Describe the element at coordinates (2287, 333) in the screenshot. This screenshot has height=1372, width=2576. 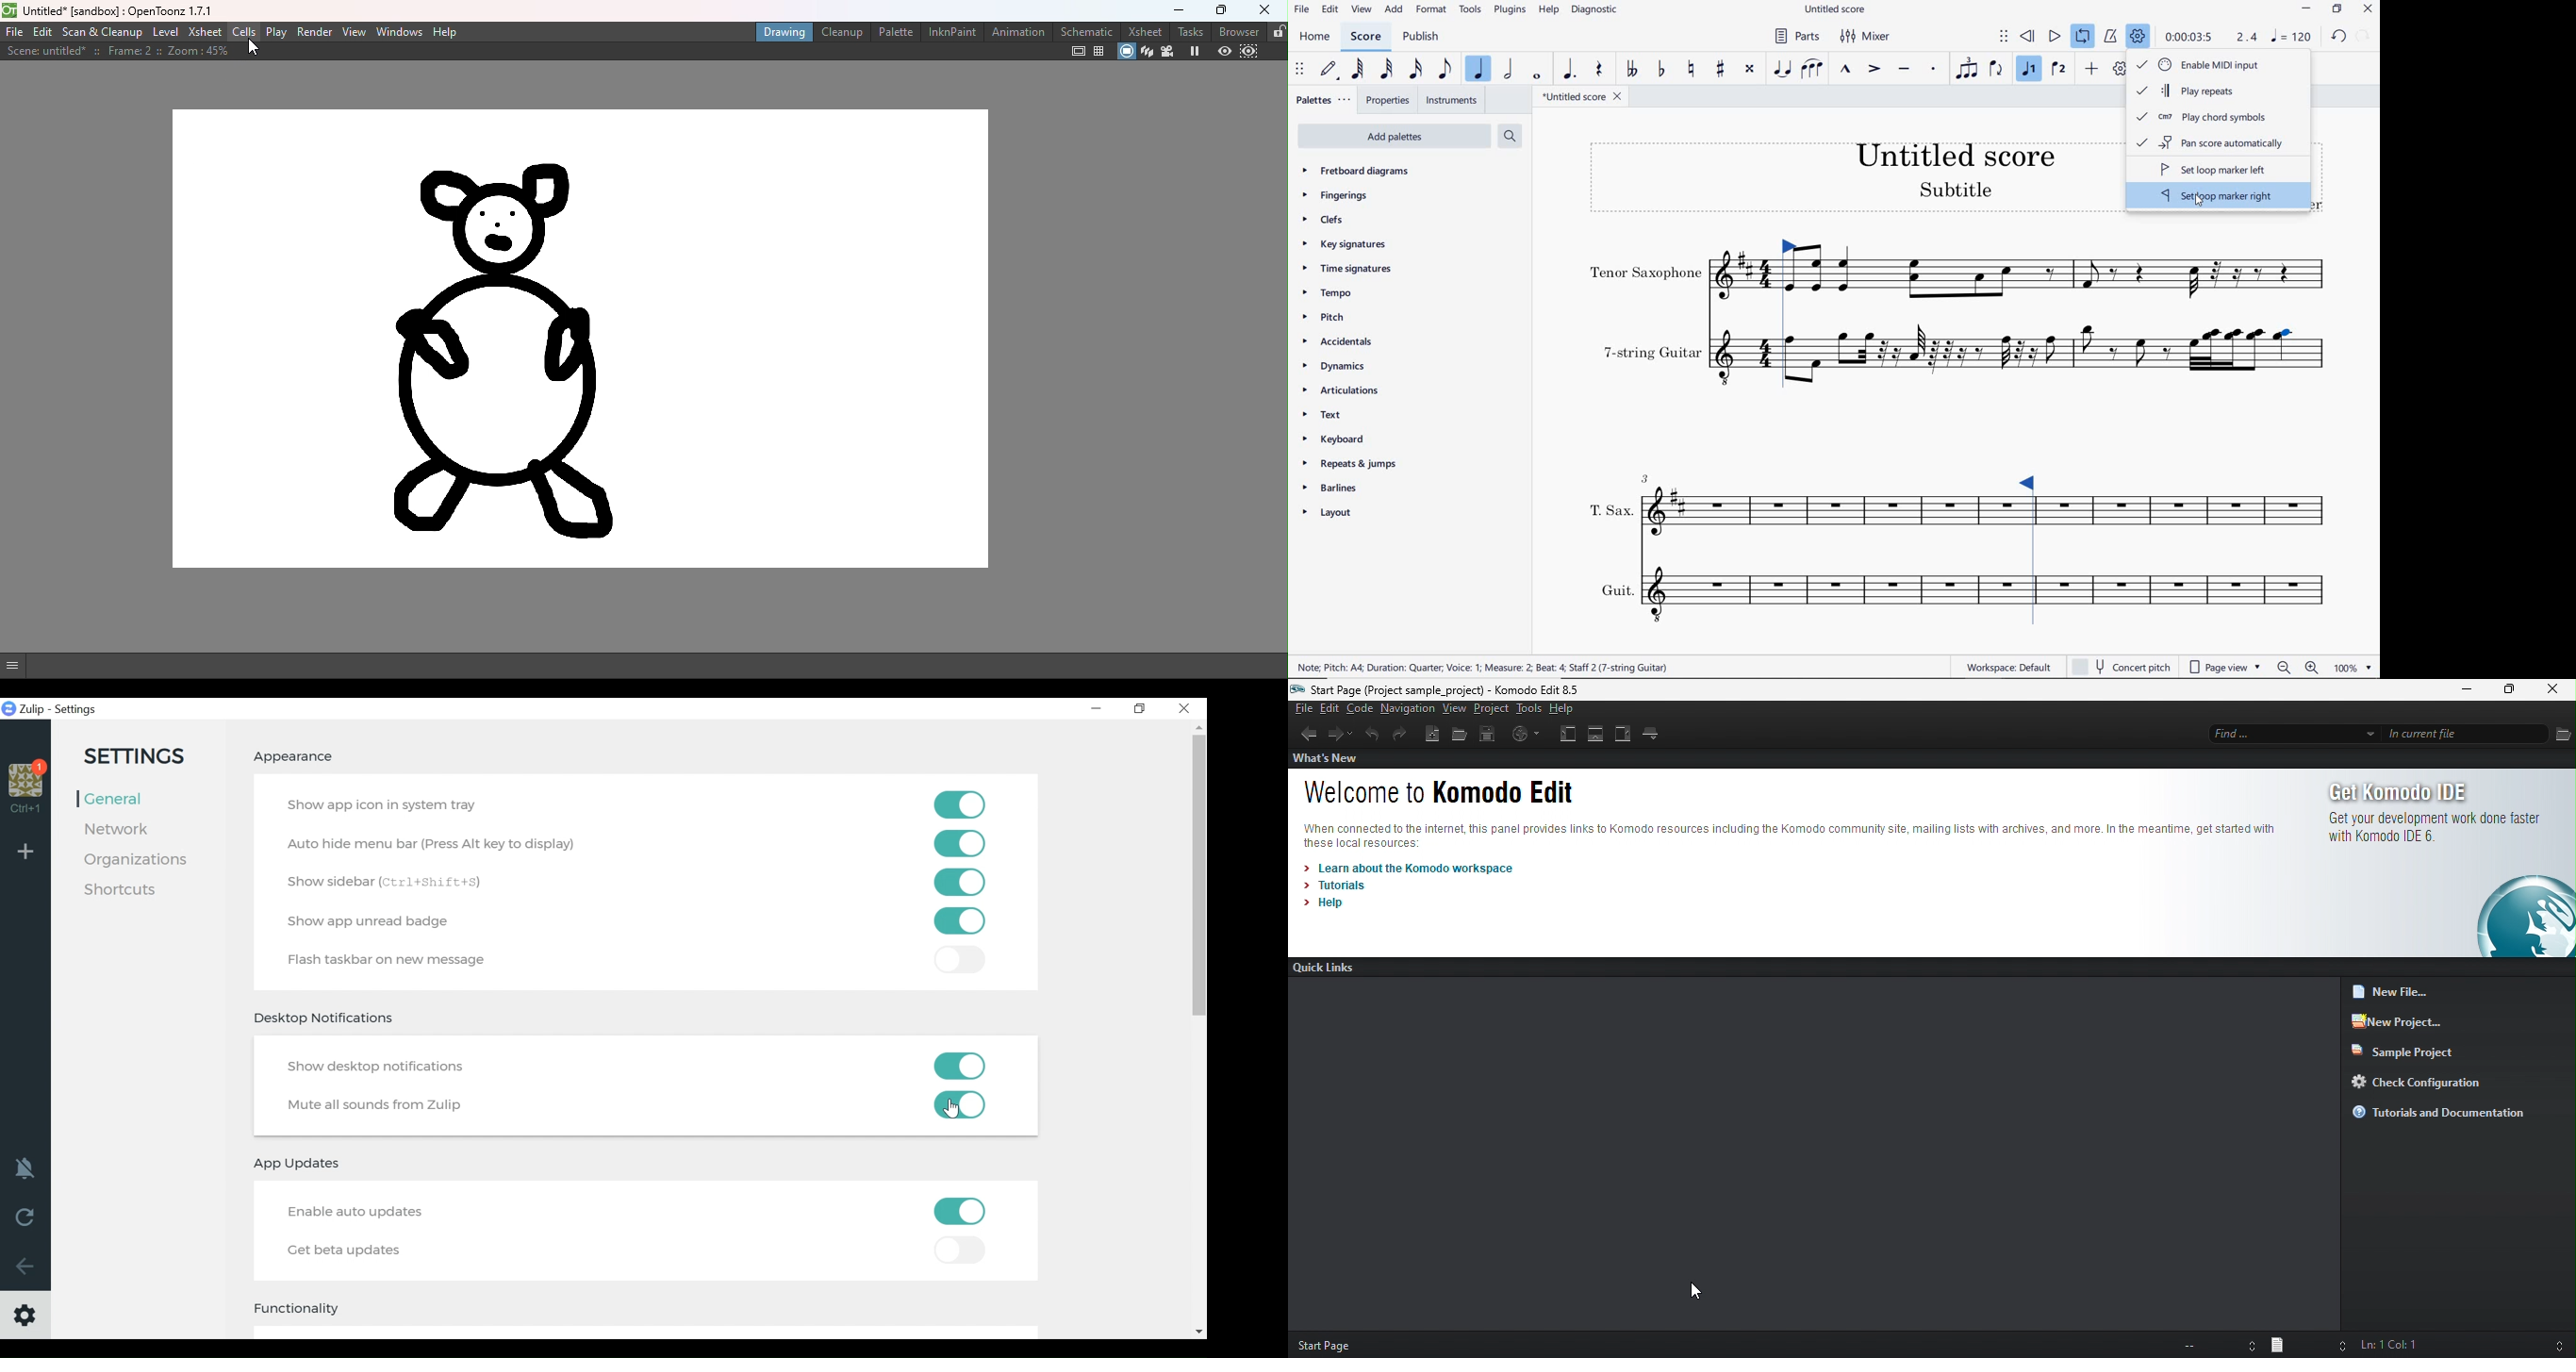
I see `note selected` at that location.